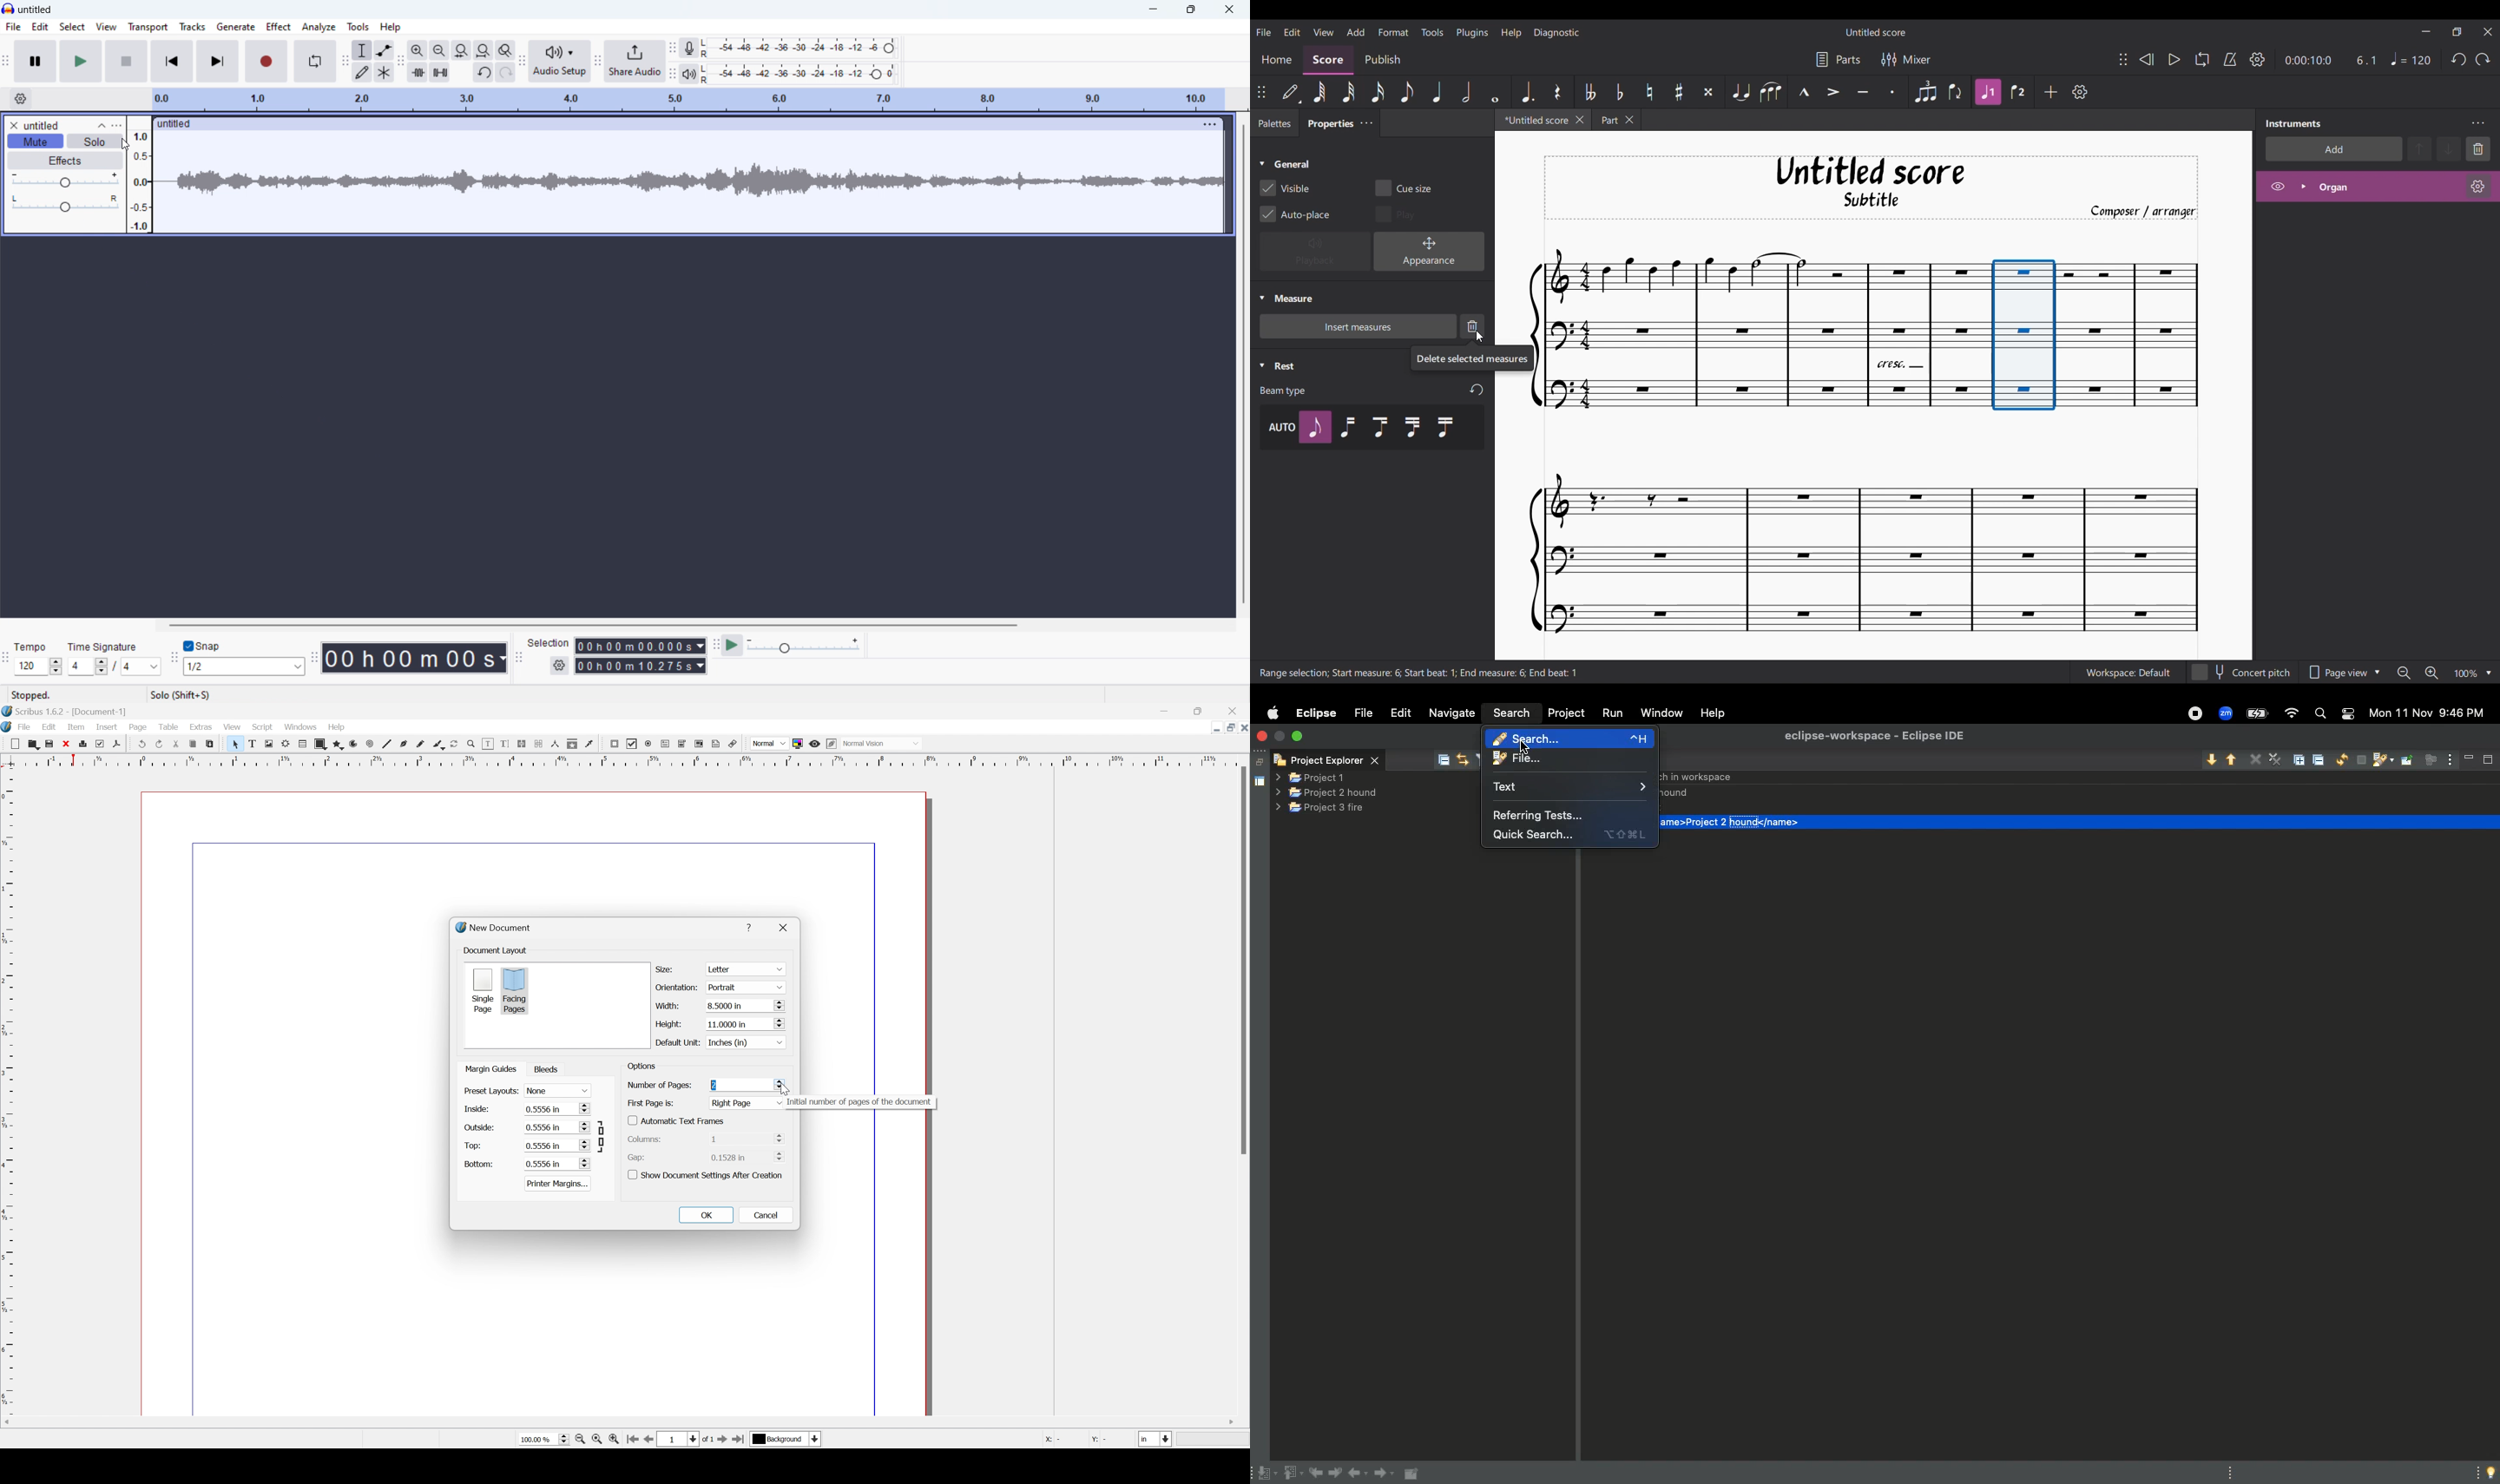 This screenshot has height=1484, width=2520. What do you see at coordinates (560, 1091) in the screenshot?
I see `none` at bounding box center [560, 1091].